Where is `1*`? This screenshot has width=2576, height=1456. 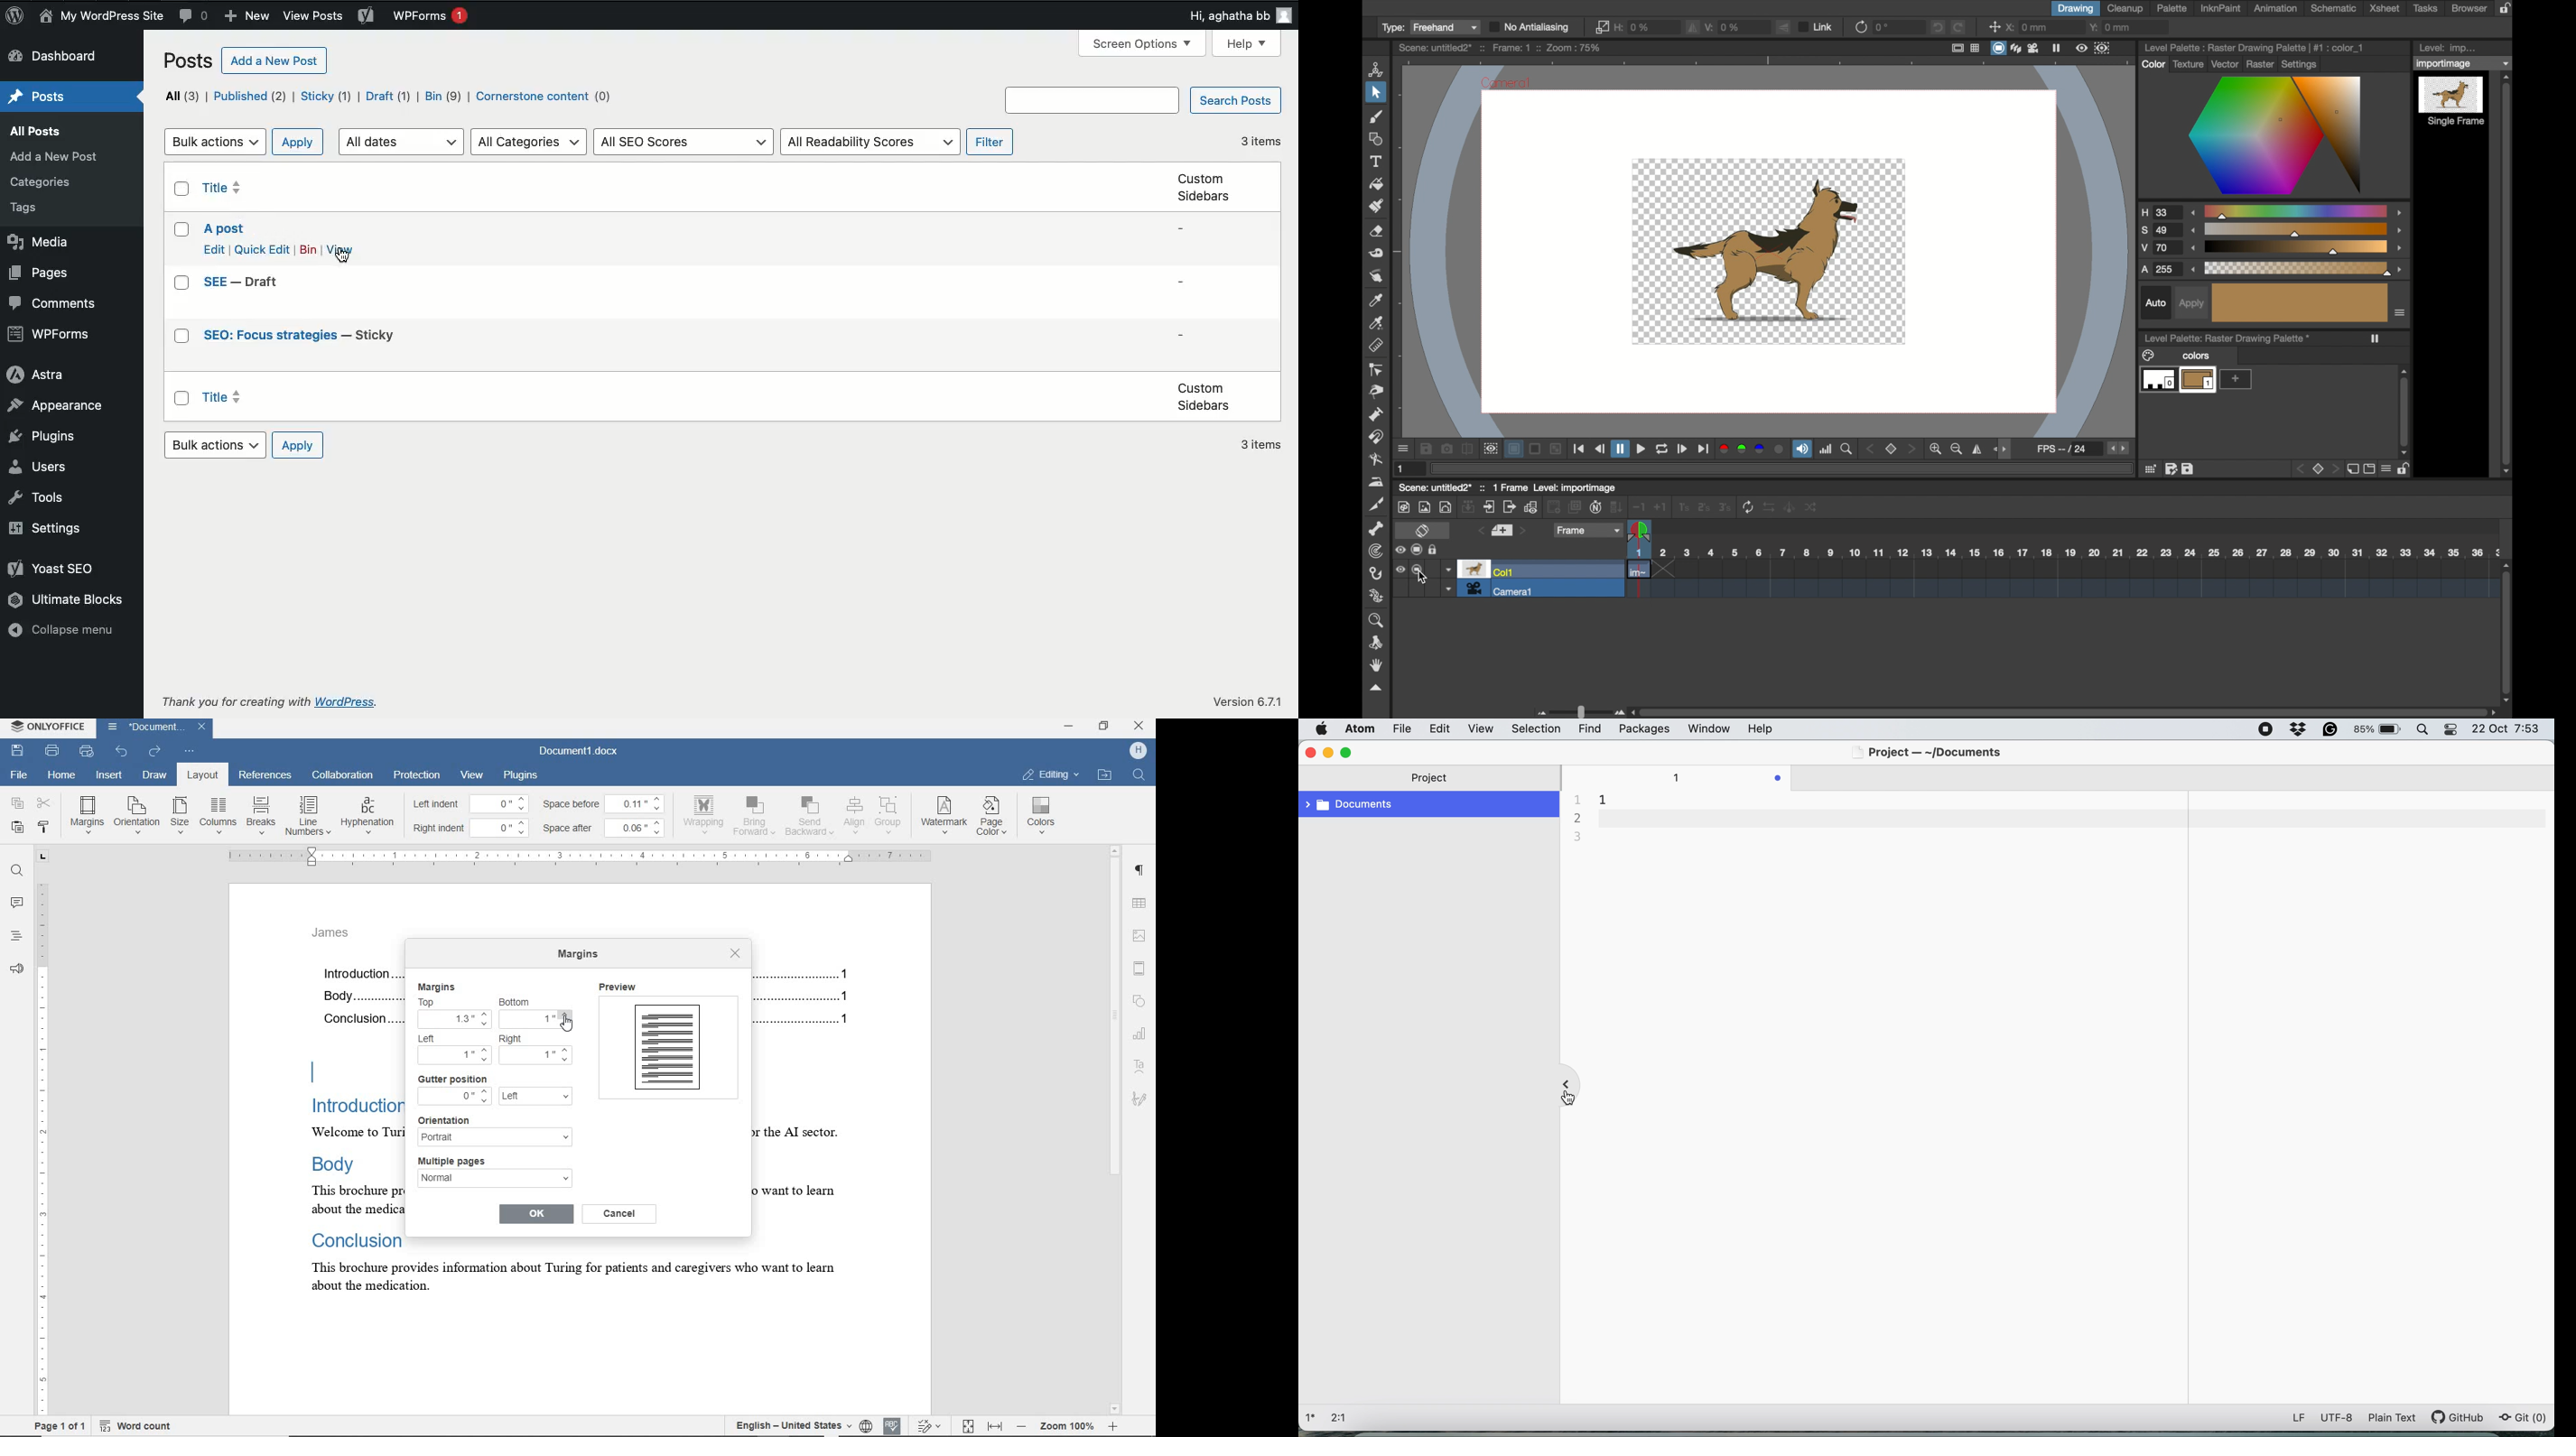
1* is located at coordinates (1312, 1416).